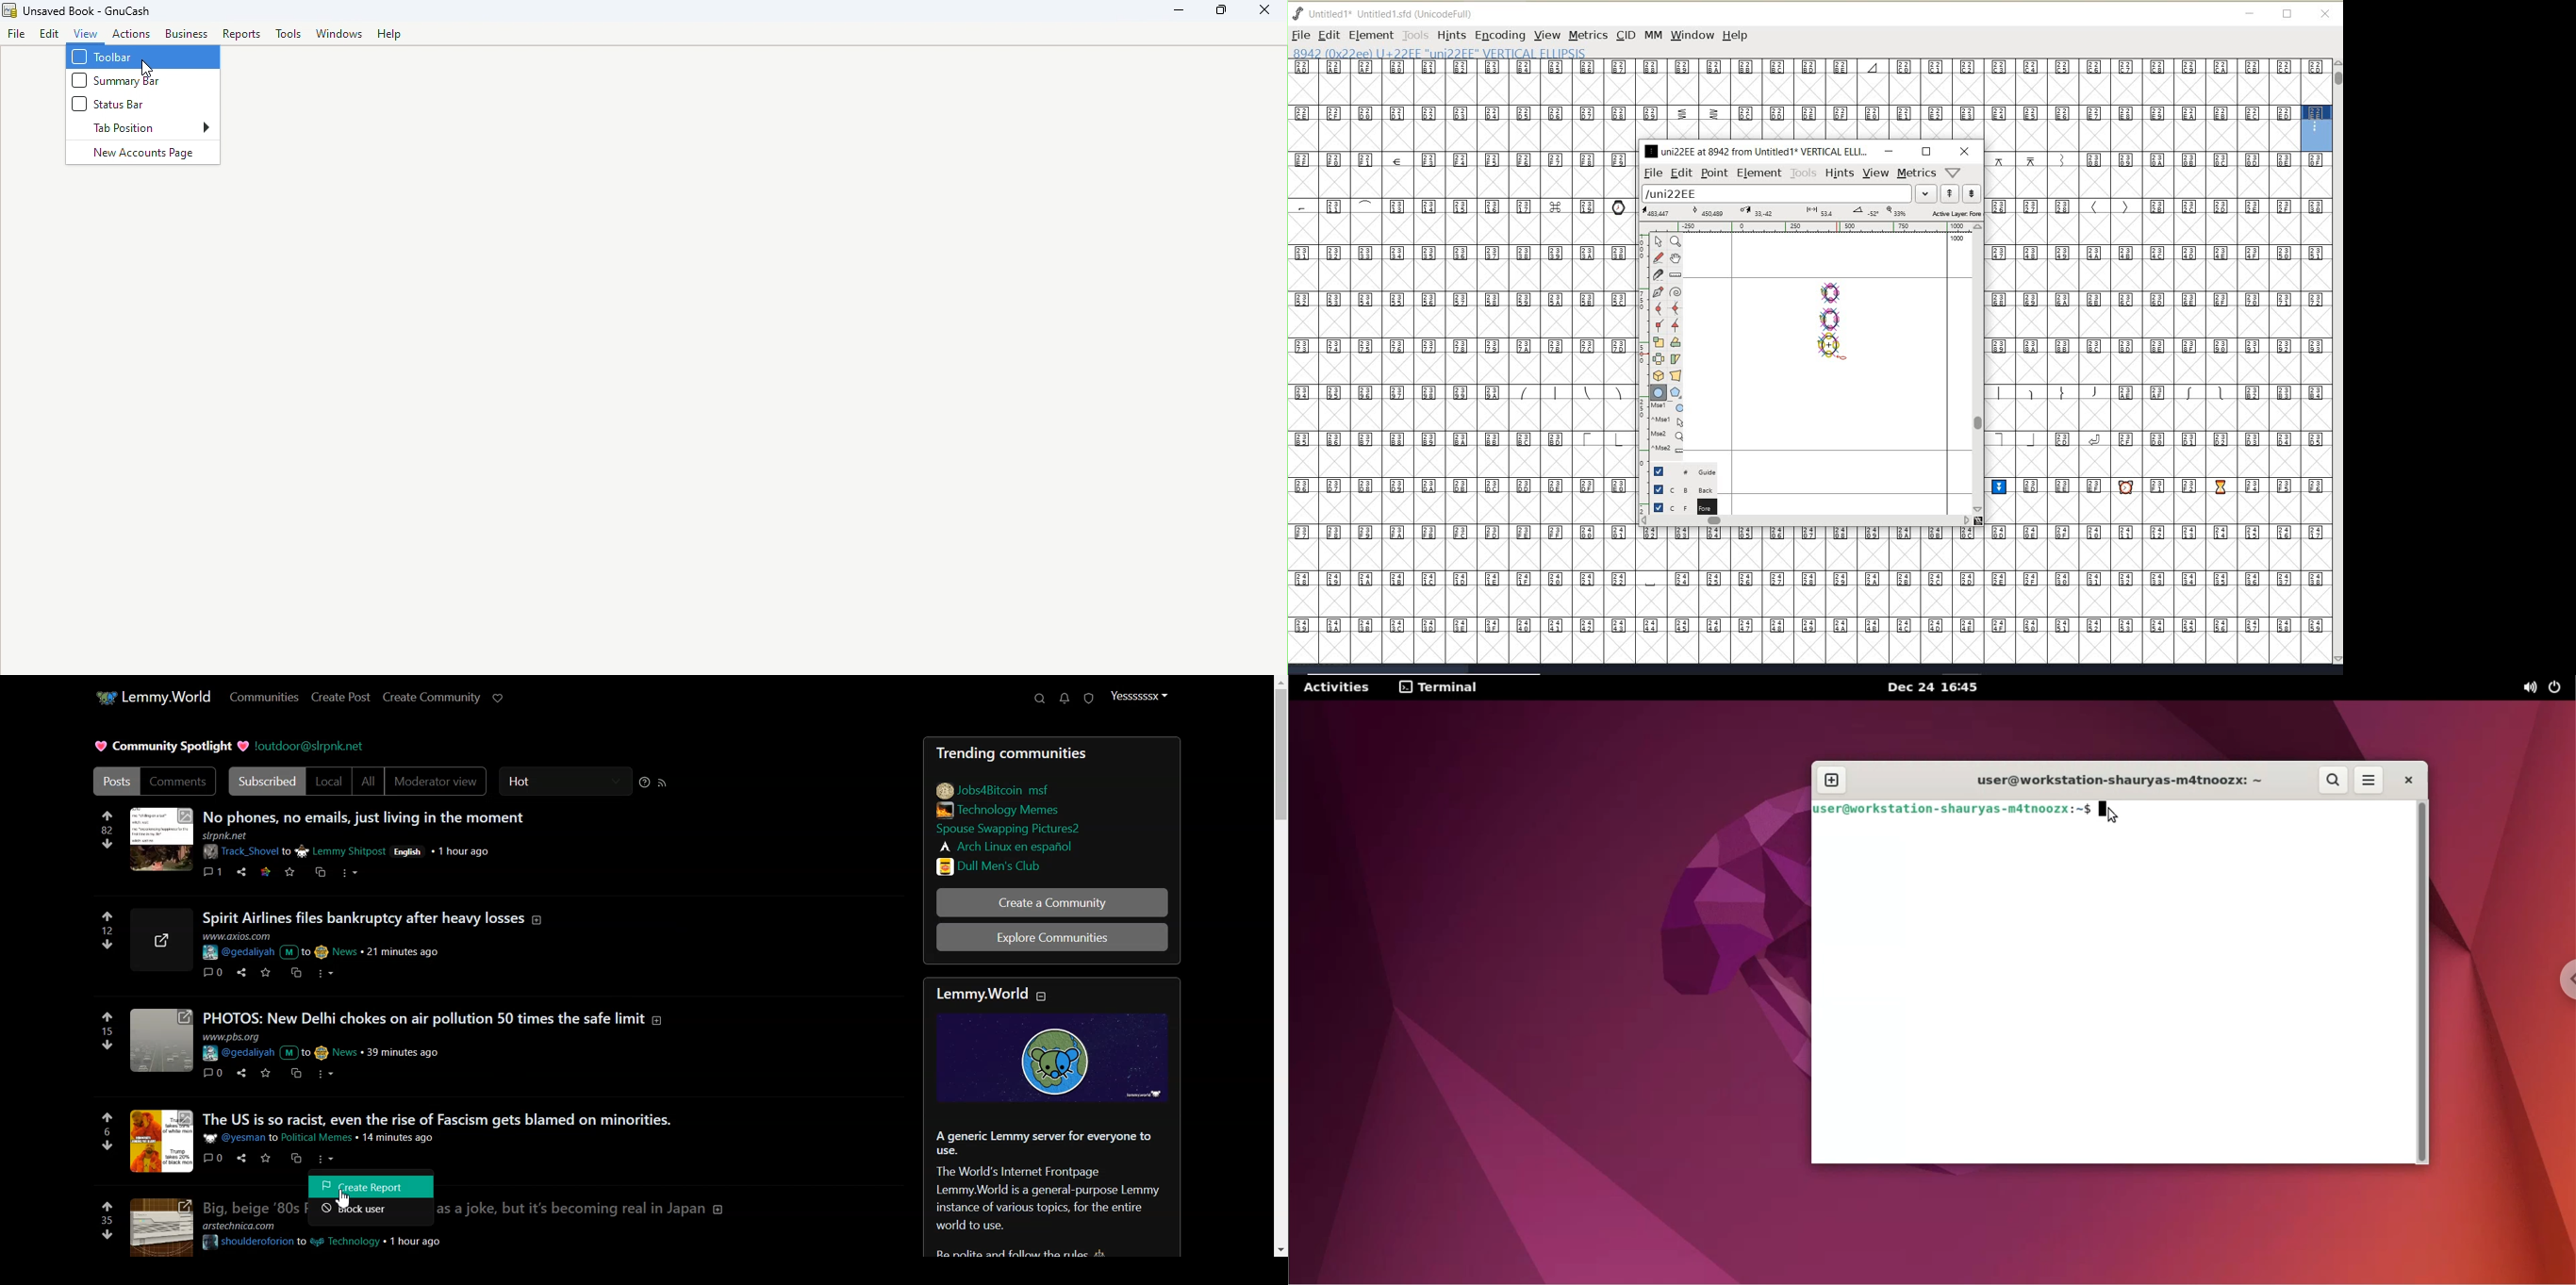 The height and width of the screenshot is (1288, 2576). What do you see at coordinates (1794, 100) in the screenshot?
I see `GLYPHY CHARACTERS & NUMBERS` at bounding box center [1794, 100].